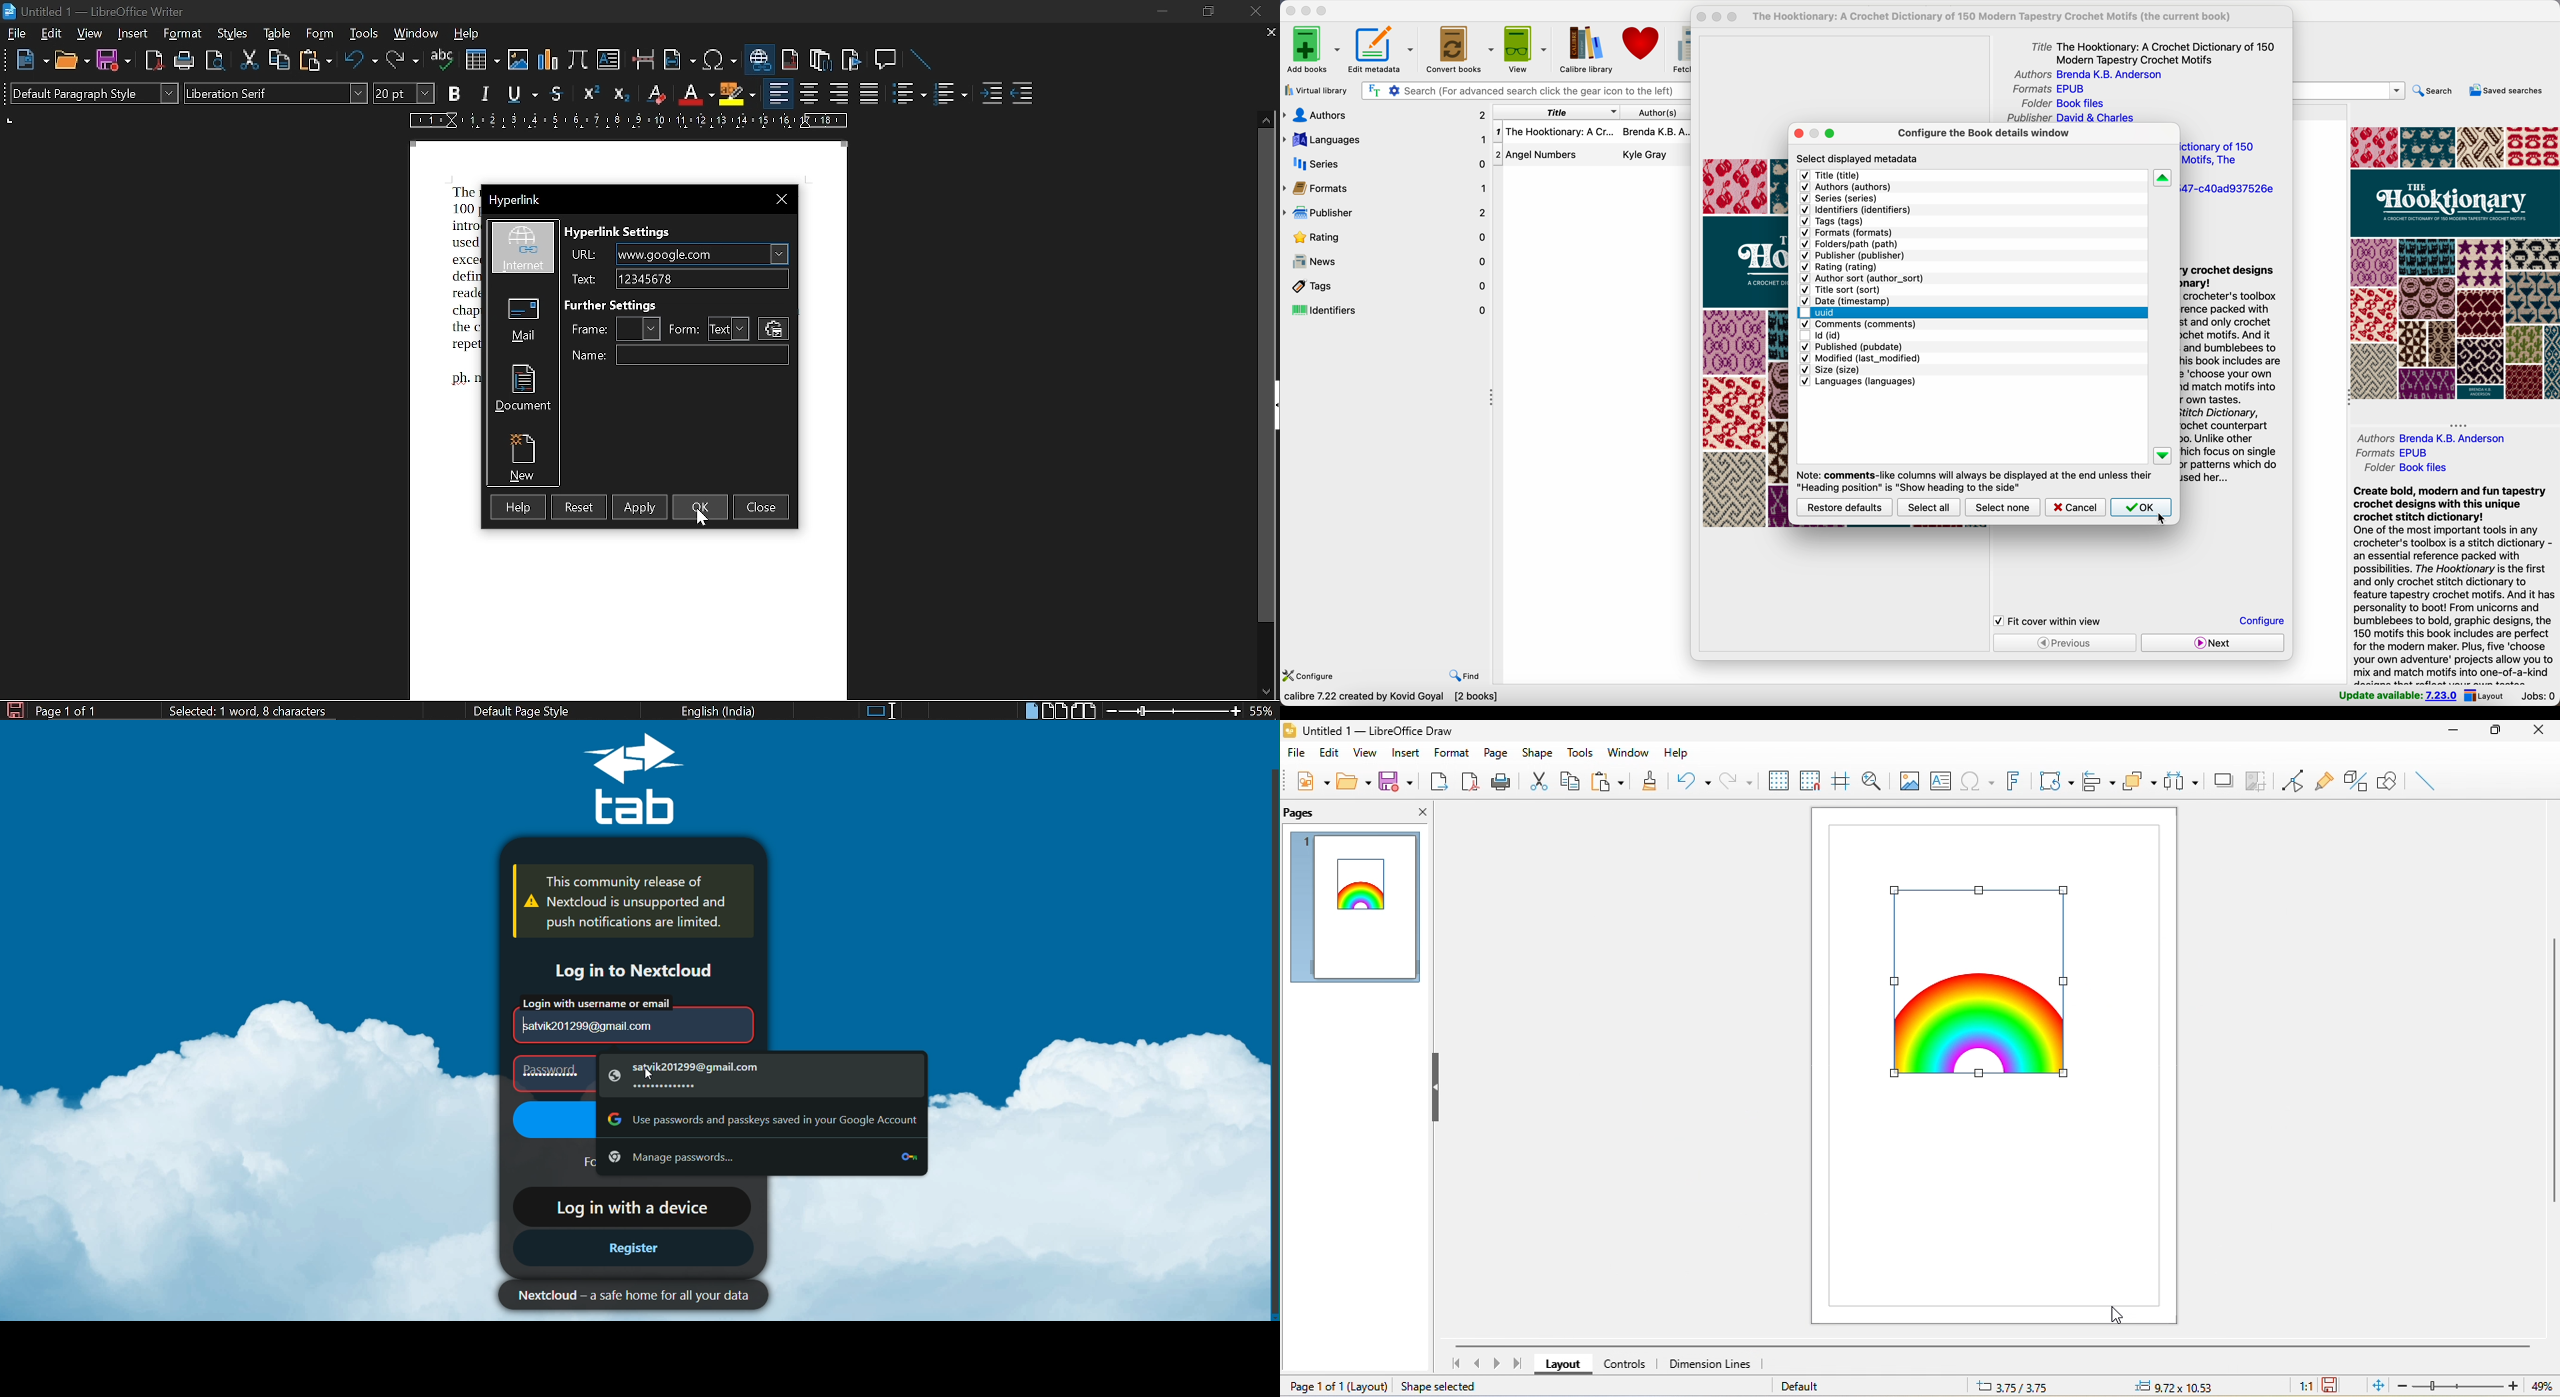 Image resolution: width=2576 pixels, height=1400 pixels. Describe the element at coordinates (706, 279) in the screenshot. I see `123456789` at that location.